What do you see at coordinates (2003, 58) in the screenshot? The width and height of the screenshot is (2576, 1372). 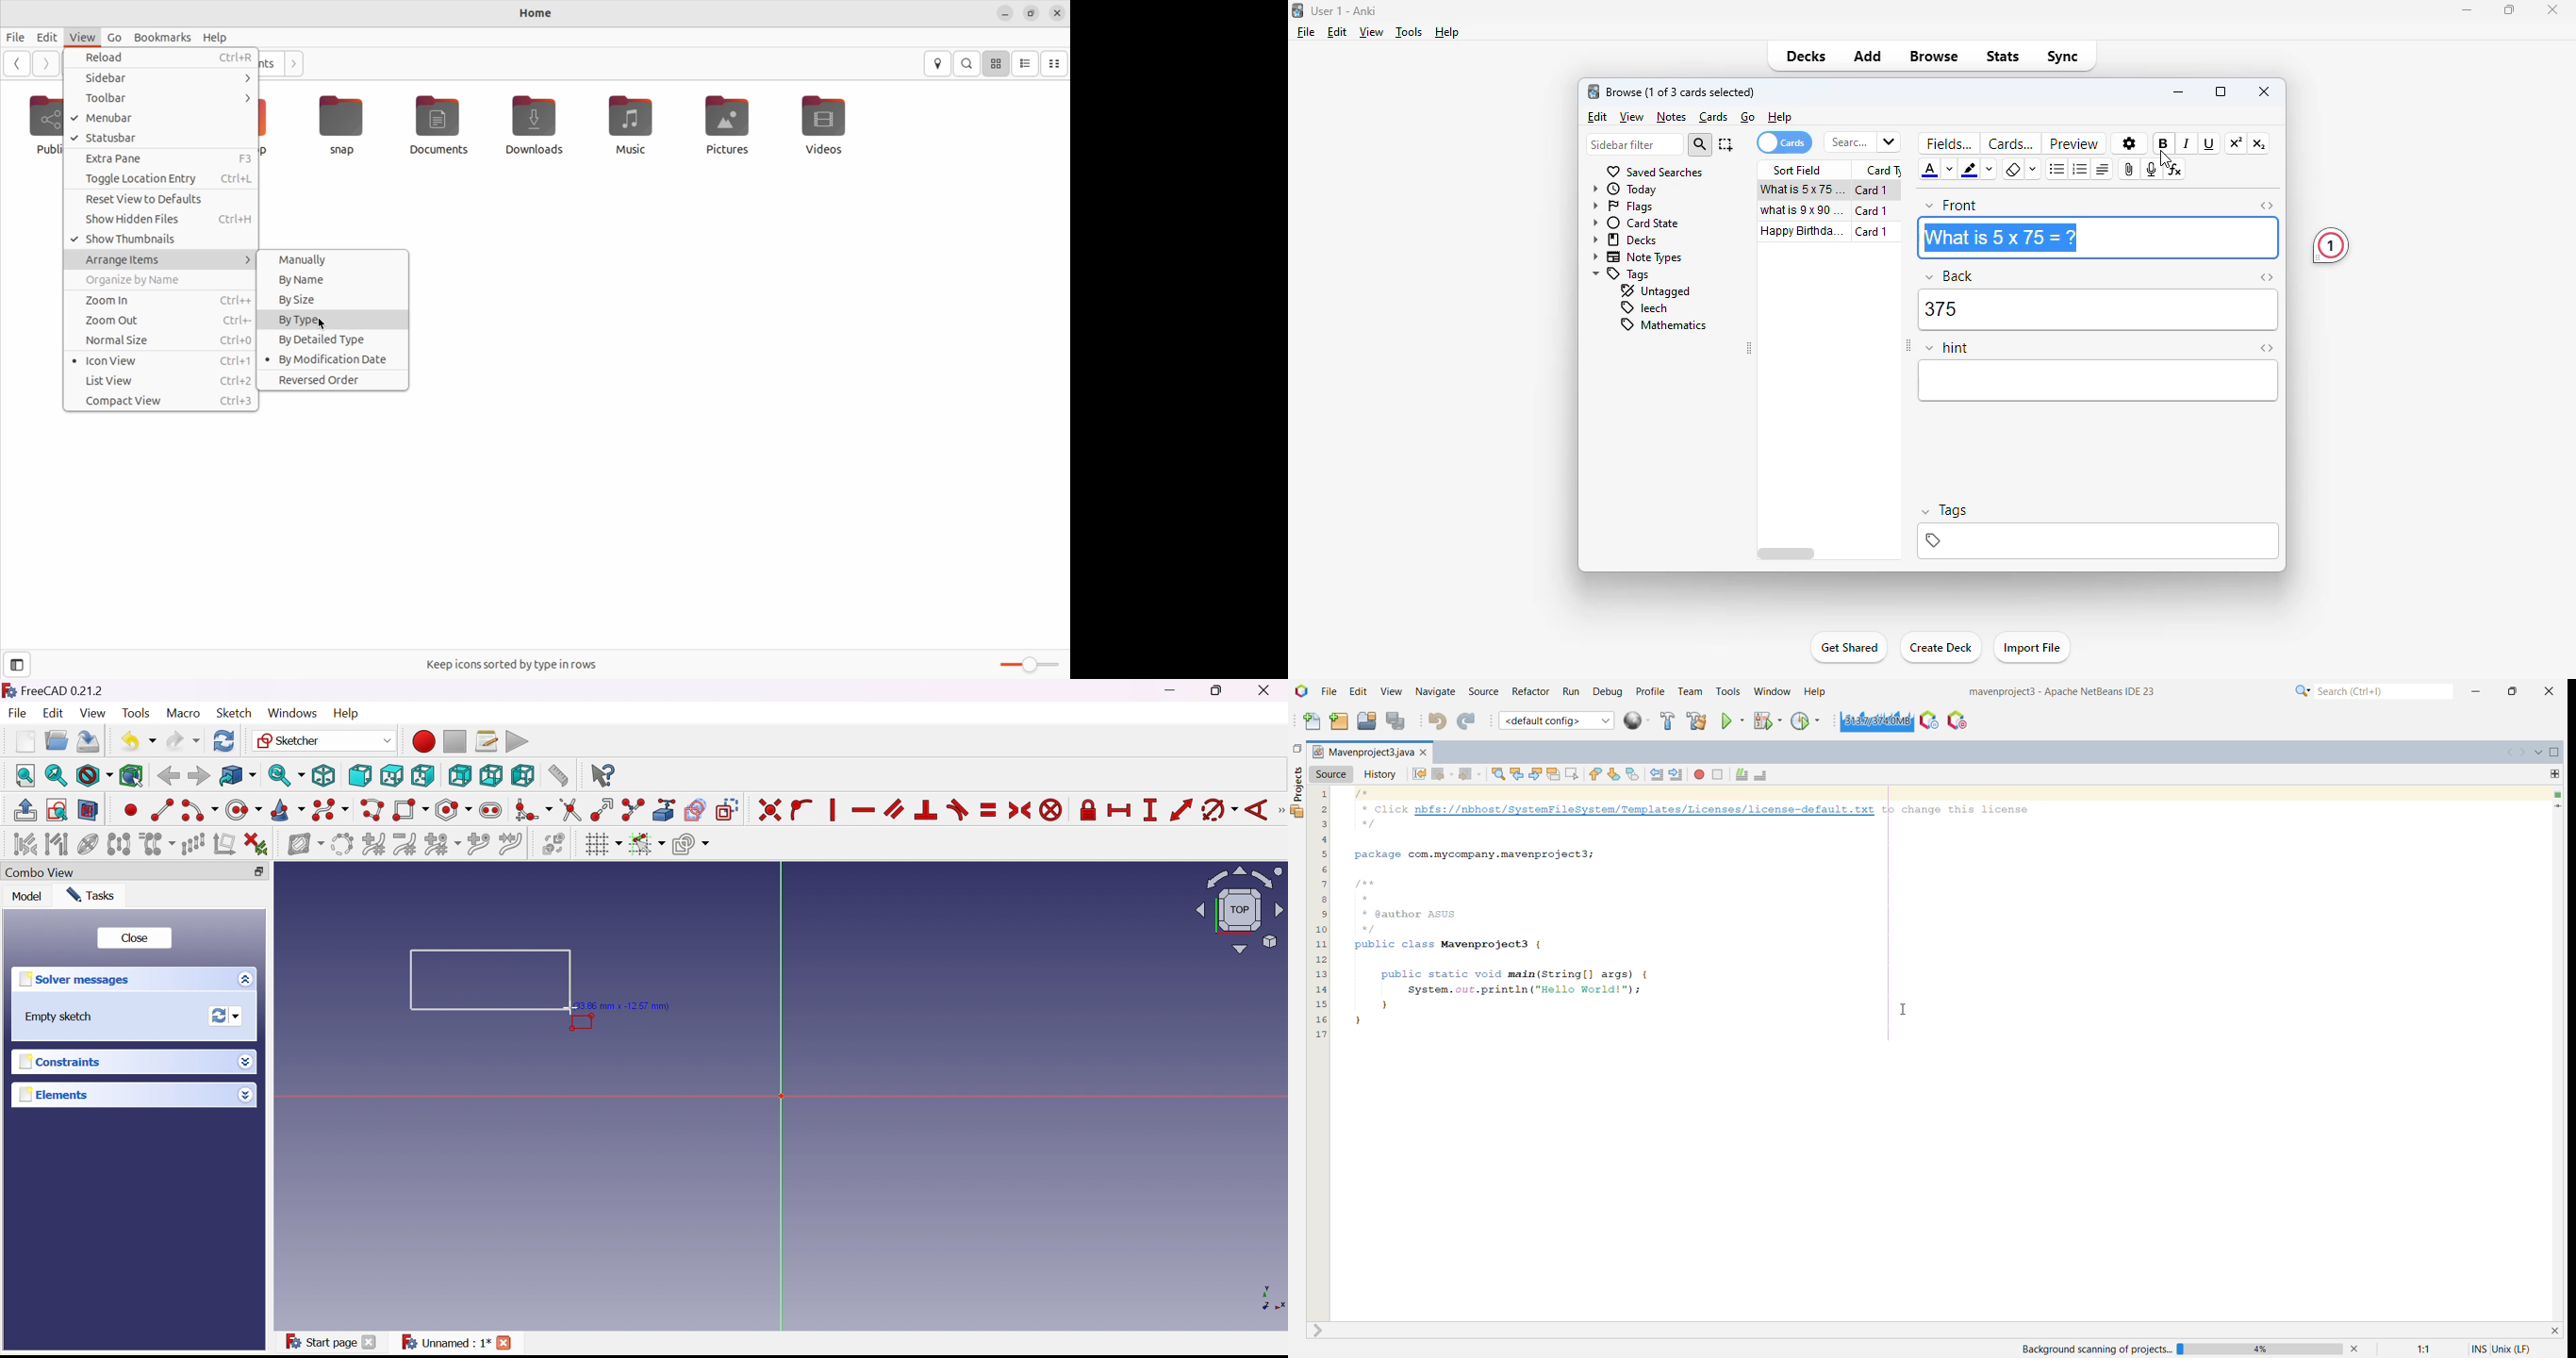 I see `stats` at bounding box center [2003, 58].